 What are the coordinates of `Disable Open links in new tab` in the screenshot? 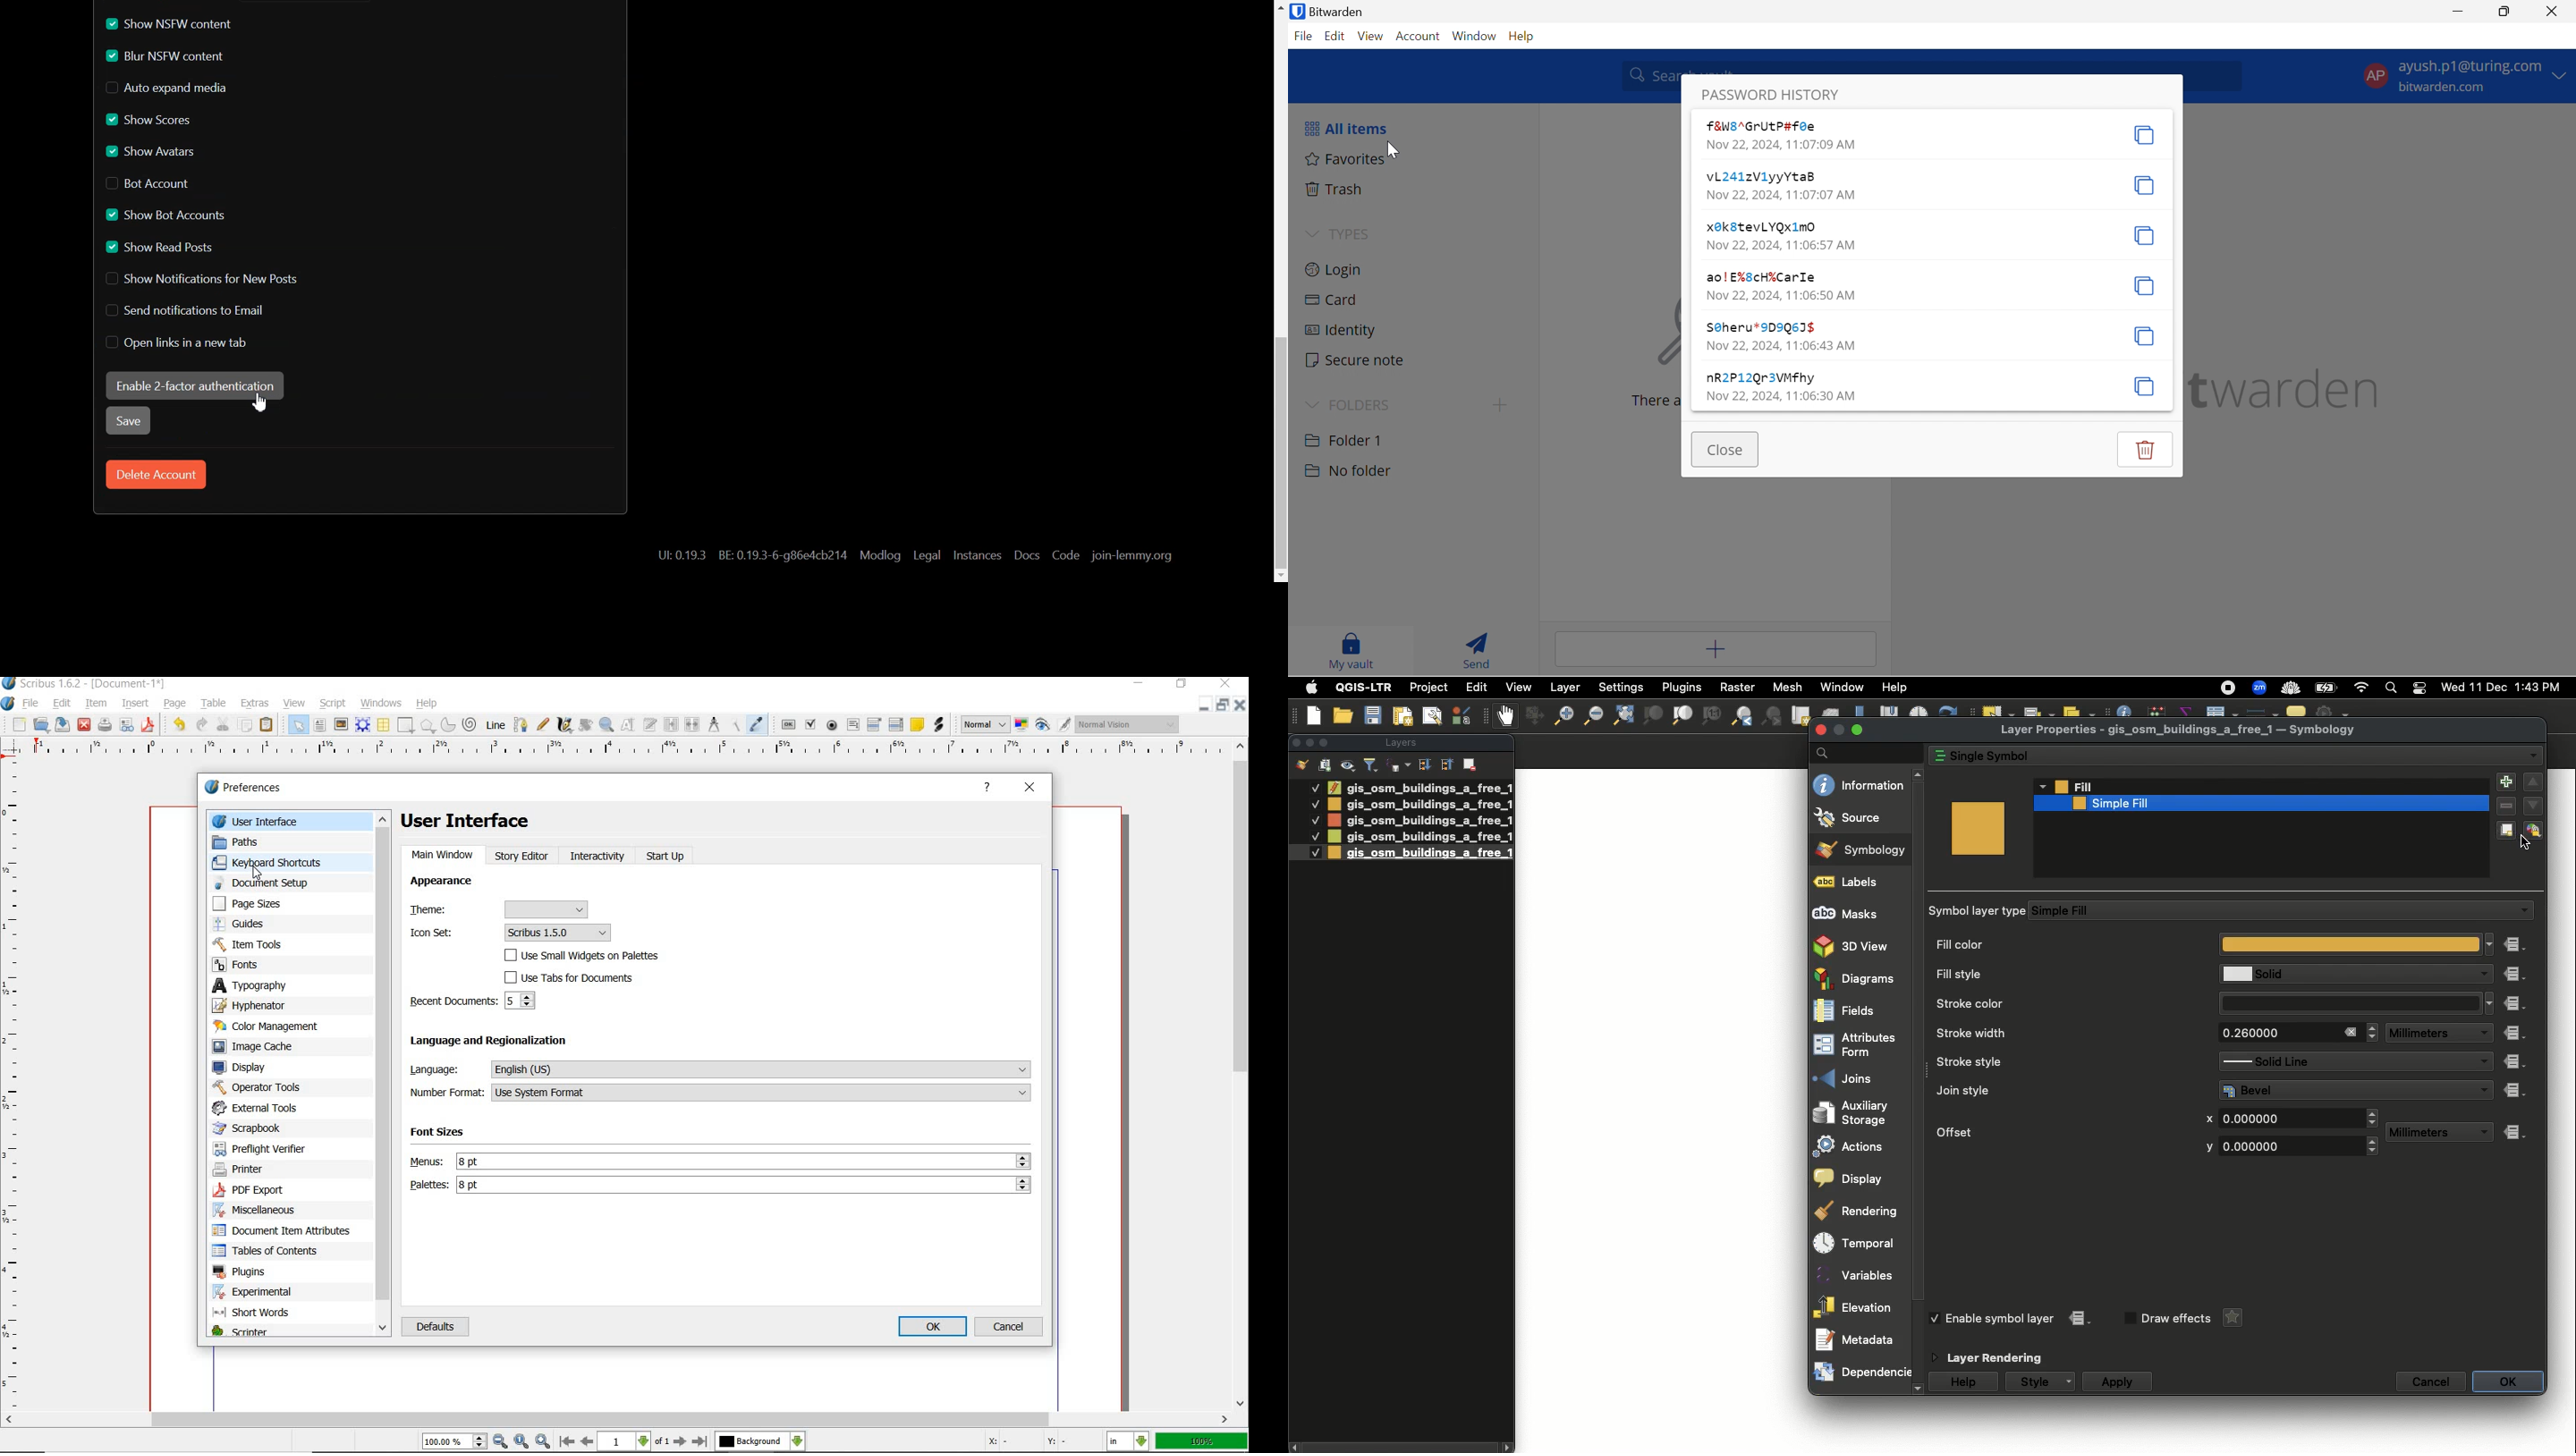 It's located at (178, 342).